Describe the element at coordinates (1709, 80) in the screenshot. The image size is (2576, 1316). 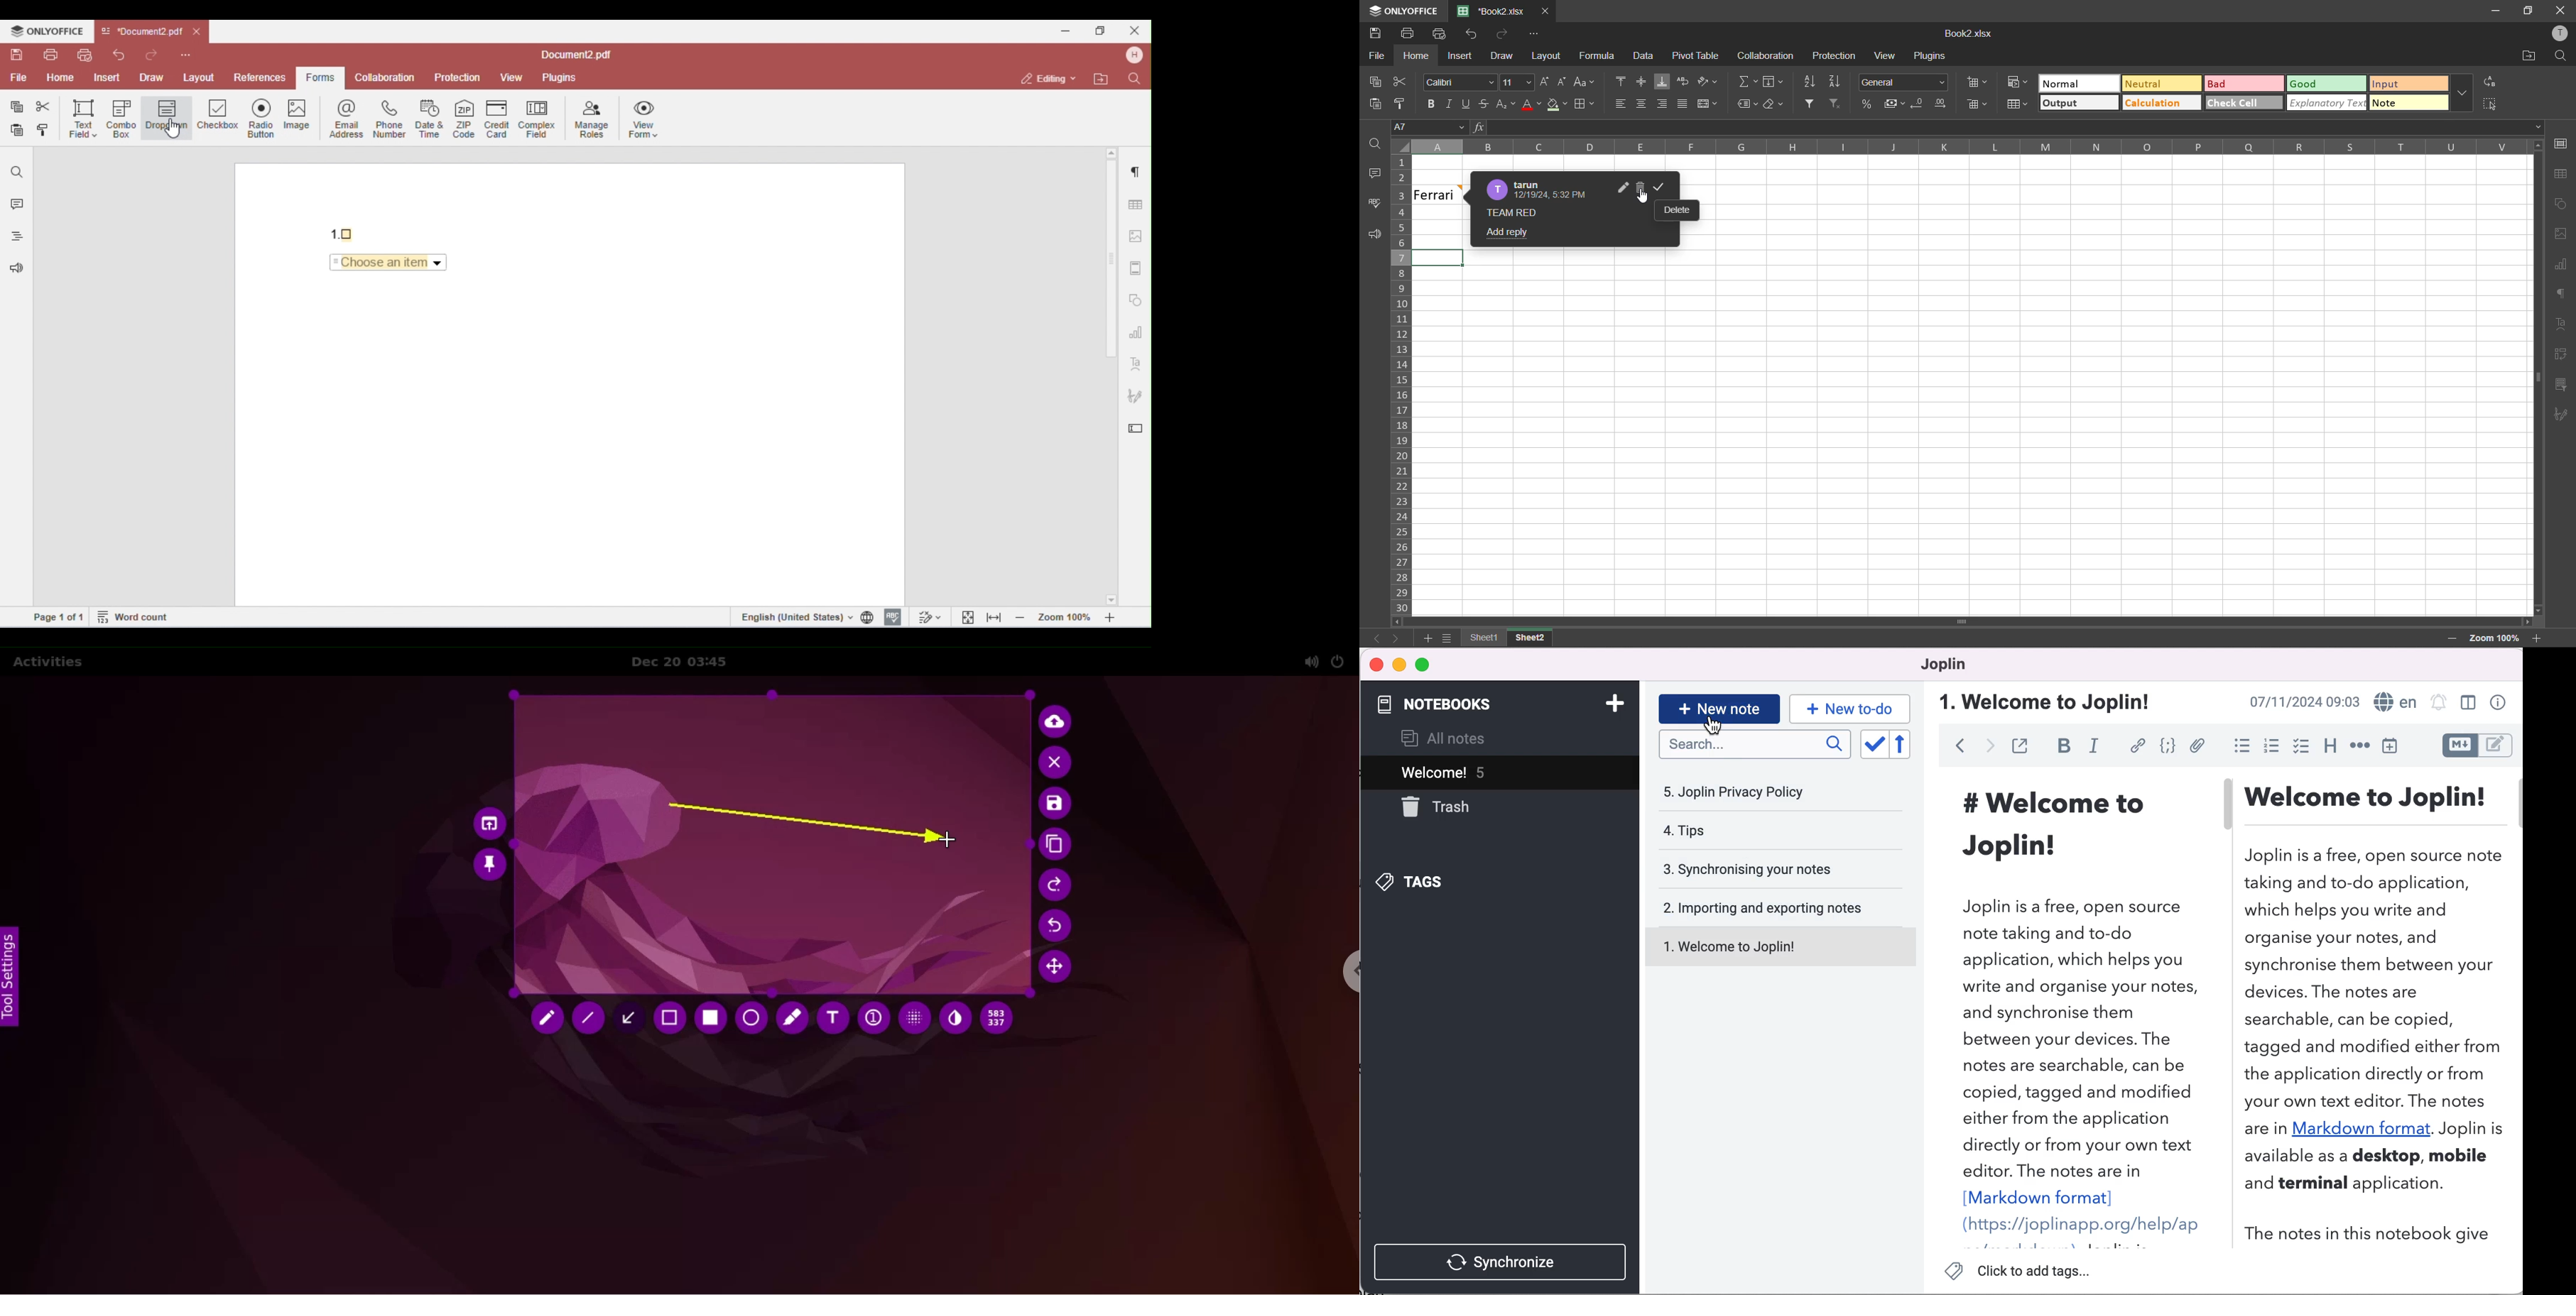
I see `orientation` at that location.